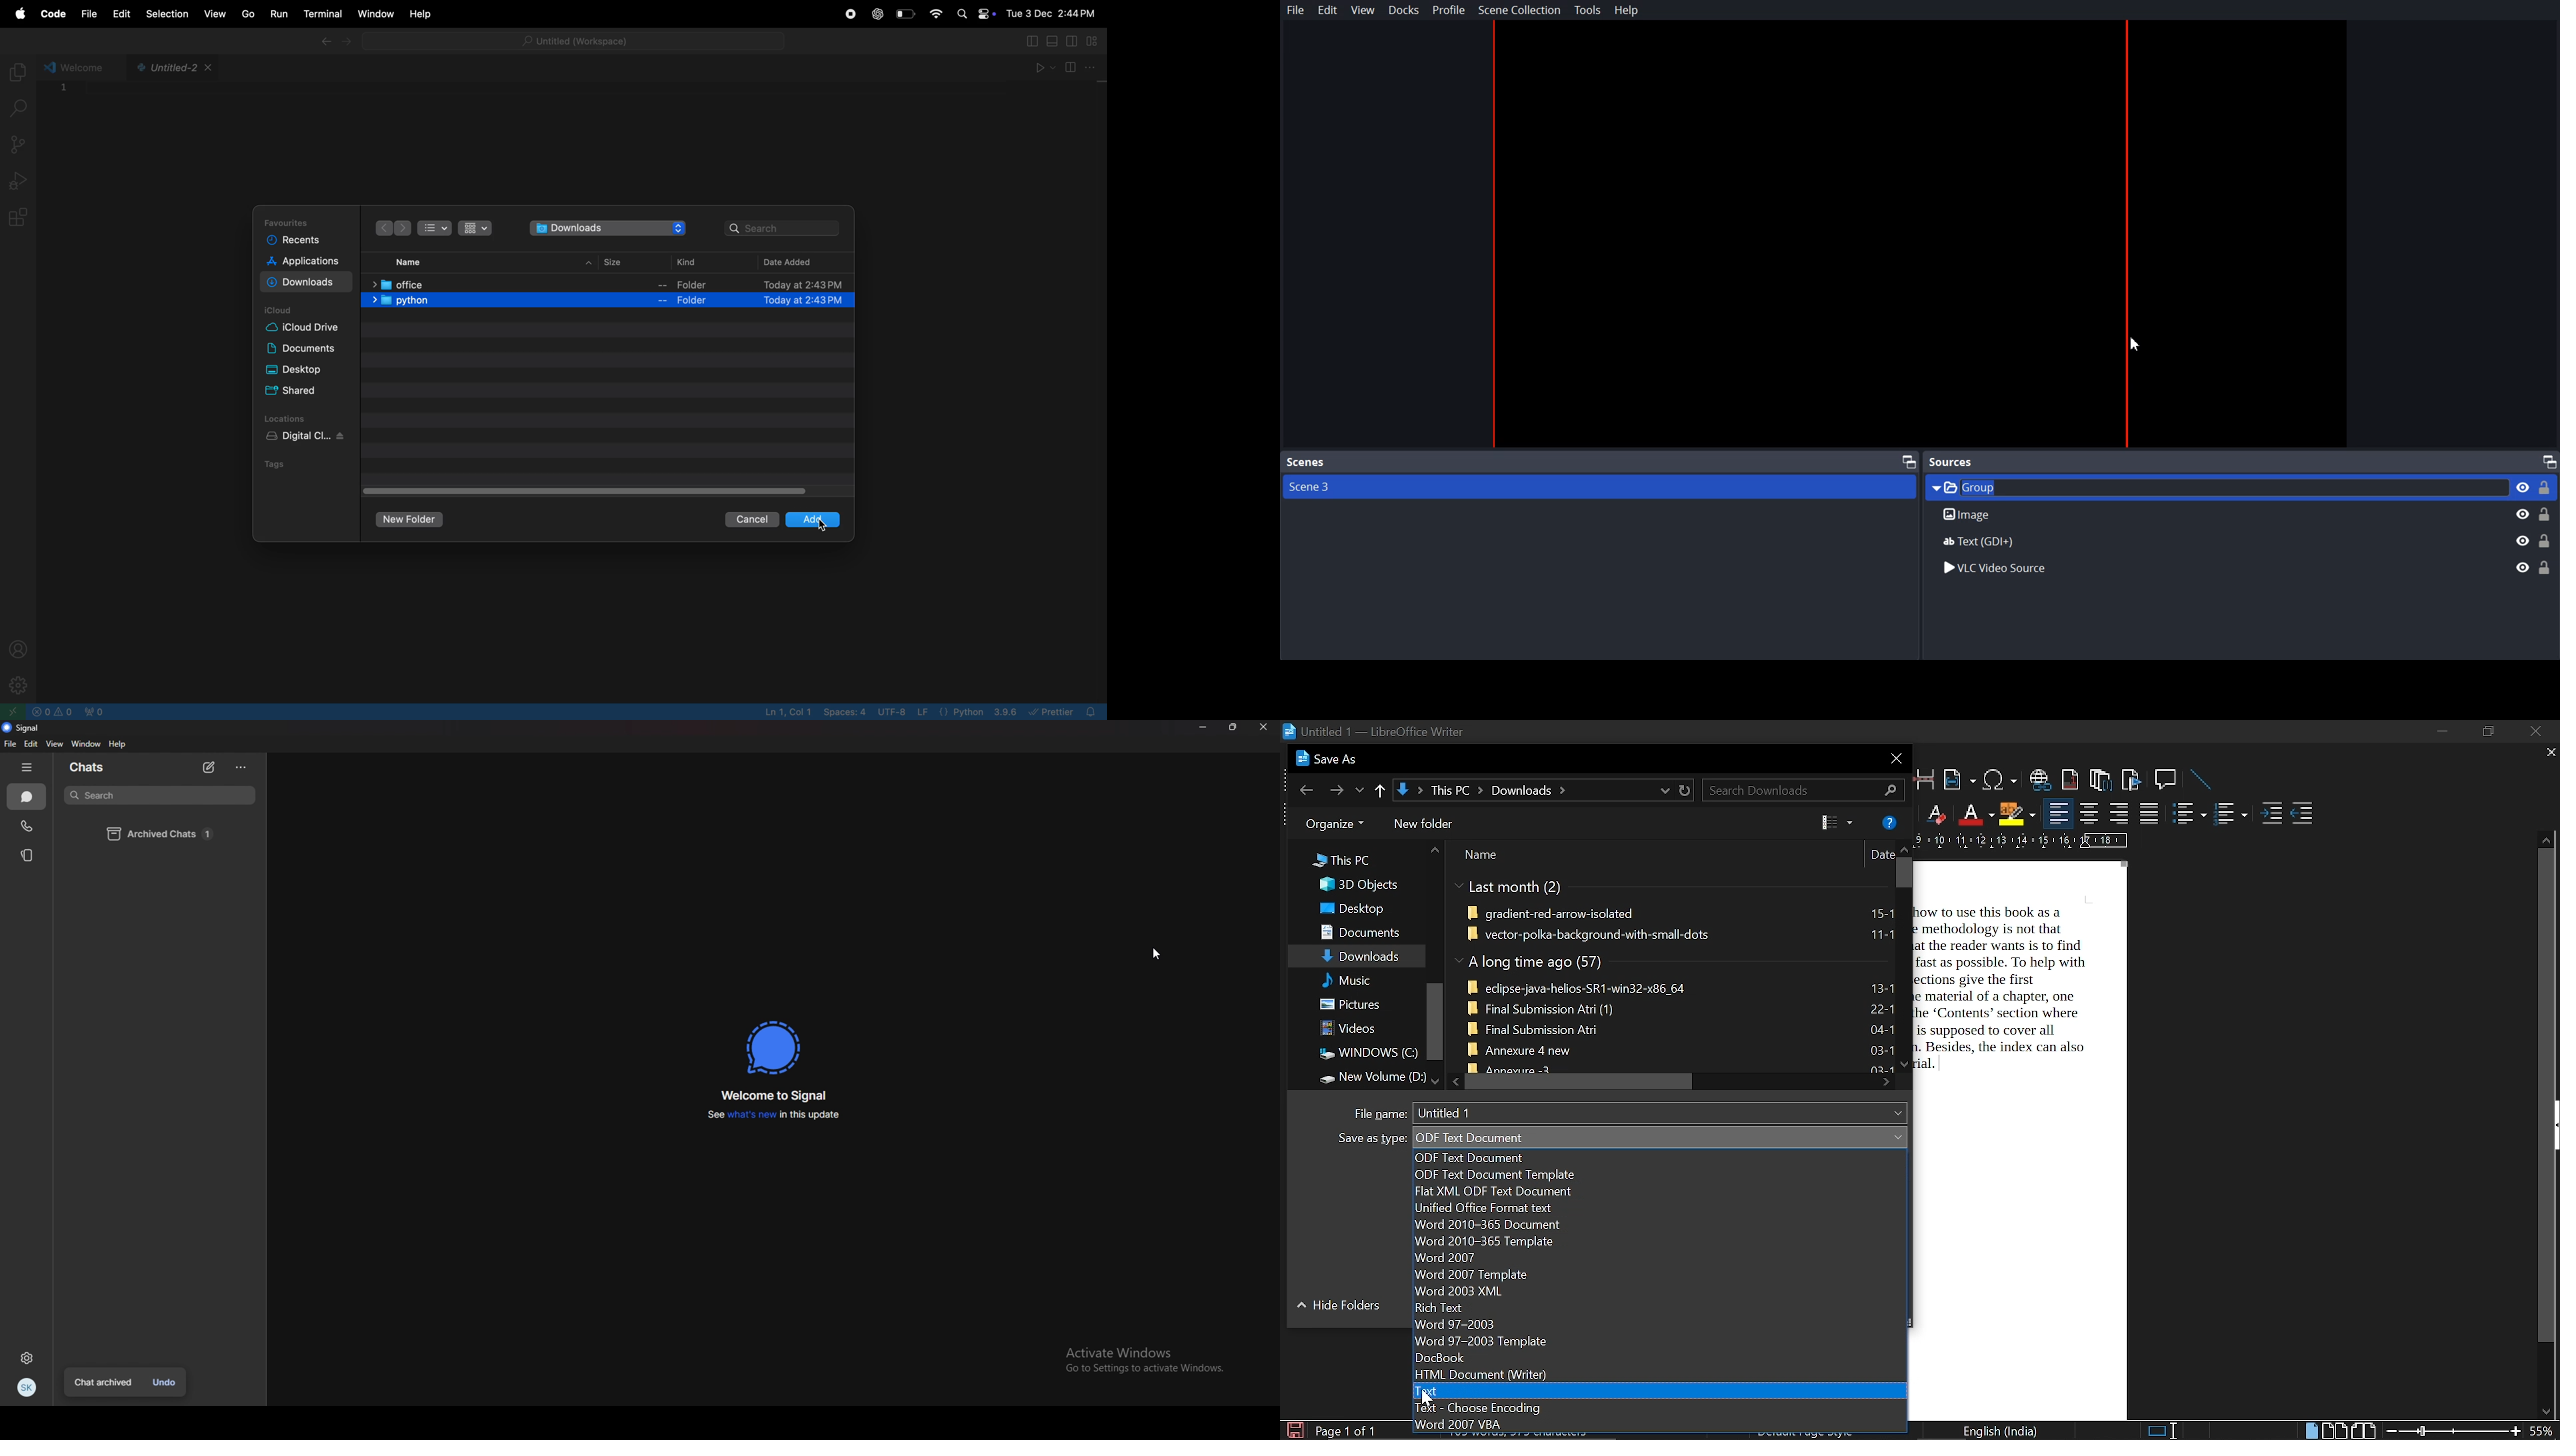  I want to click on folder, so click(687, 302).